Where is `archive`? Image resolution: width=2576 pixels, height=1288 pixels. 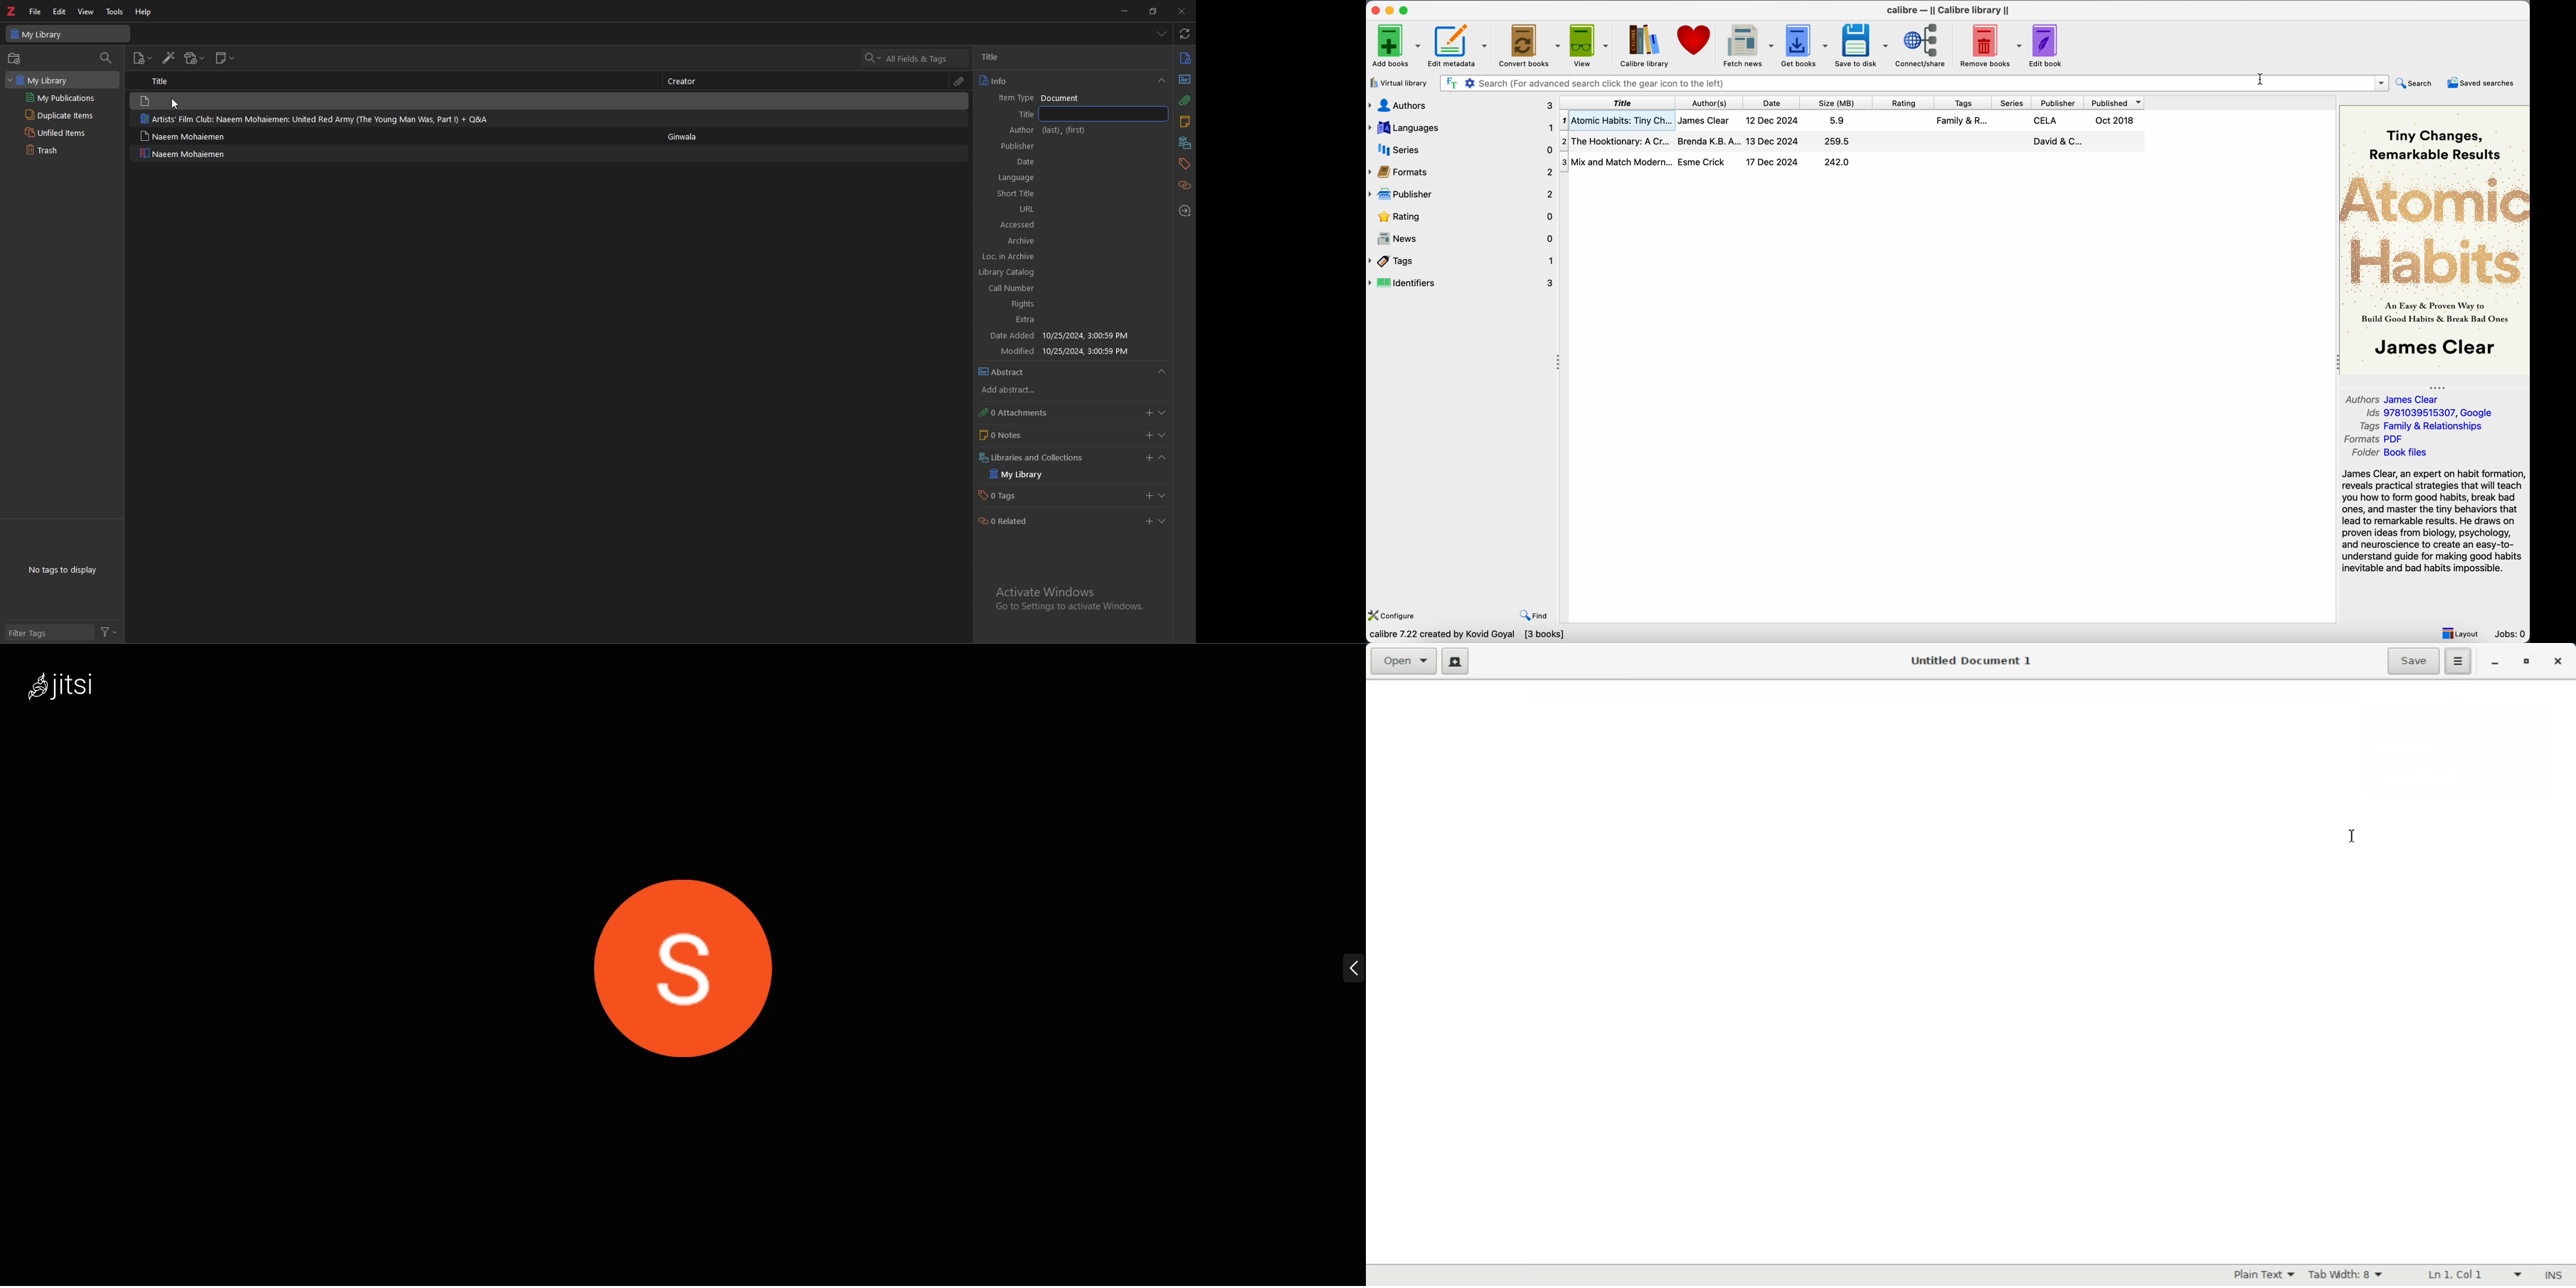
archive is located at coordinates (1013, 387).